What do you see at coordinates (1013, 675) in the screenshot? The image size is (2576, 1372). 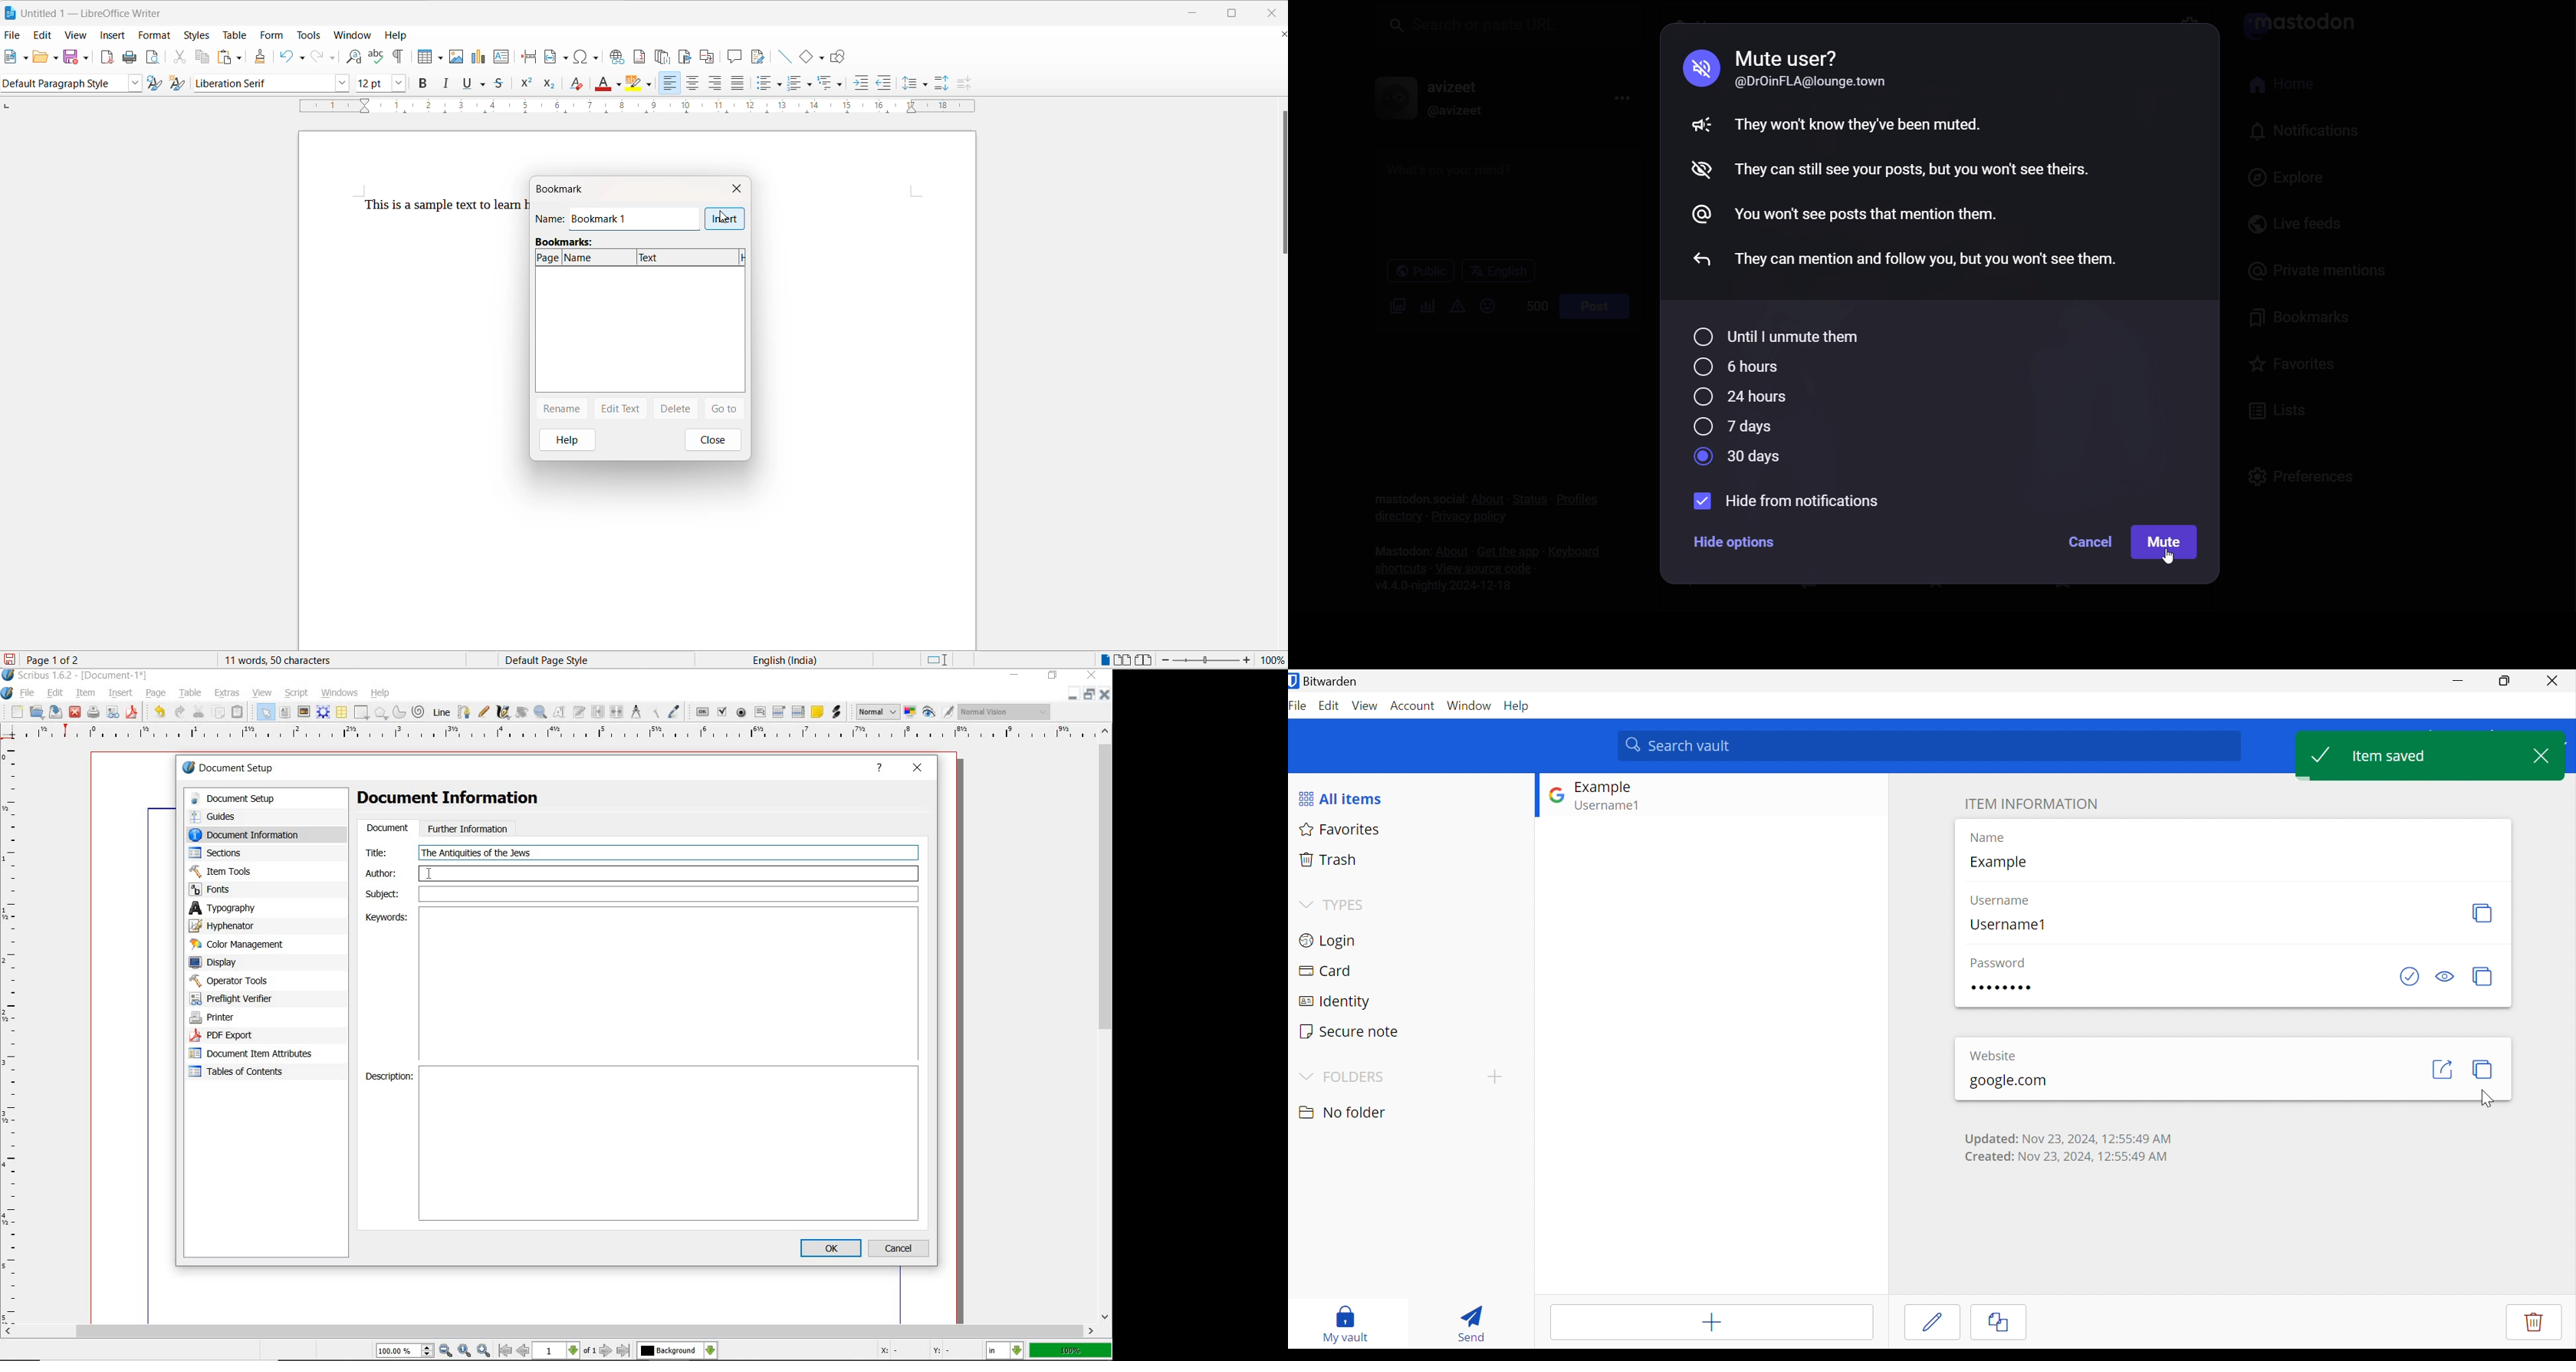 I see `minimize` at bounding box center [1013, 675].